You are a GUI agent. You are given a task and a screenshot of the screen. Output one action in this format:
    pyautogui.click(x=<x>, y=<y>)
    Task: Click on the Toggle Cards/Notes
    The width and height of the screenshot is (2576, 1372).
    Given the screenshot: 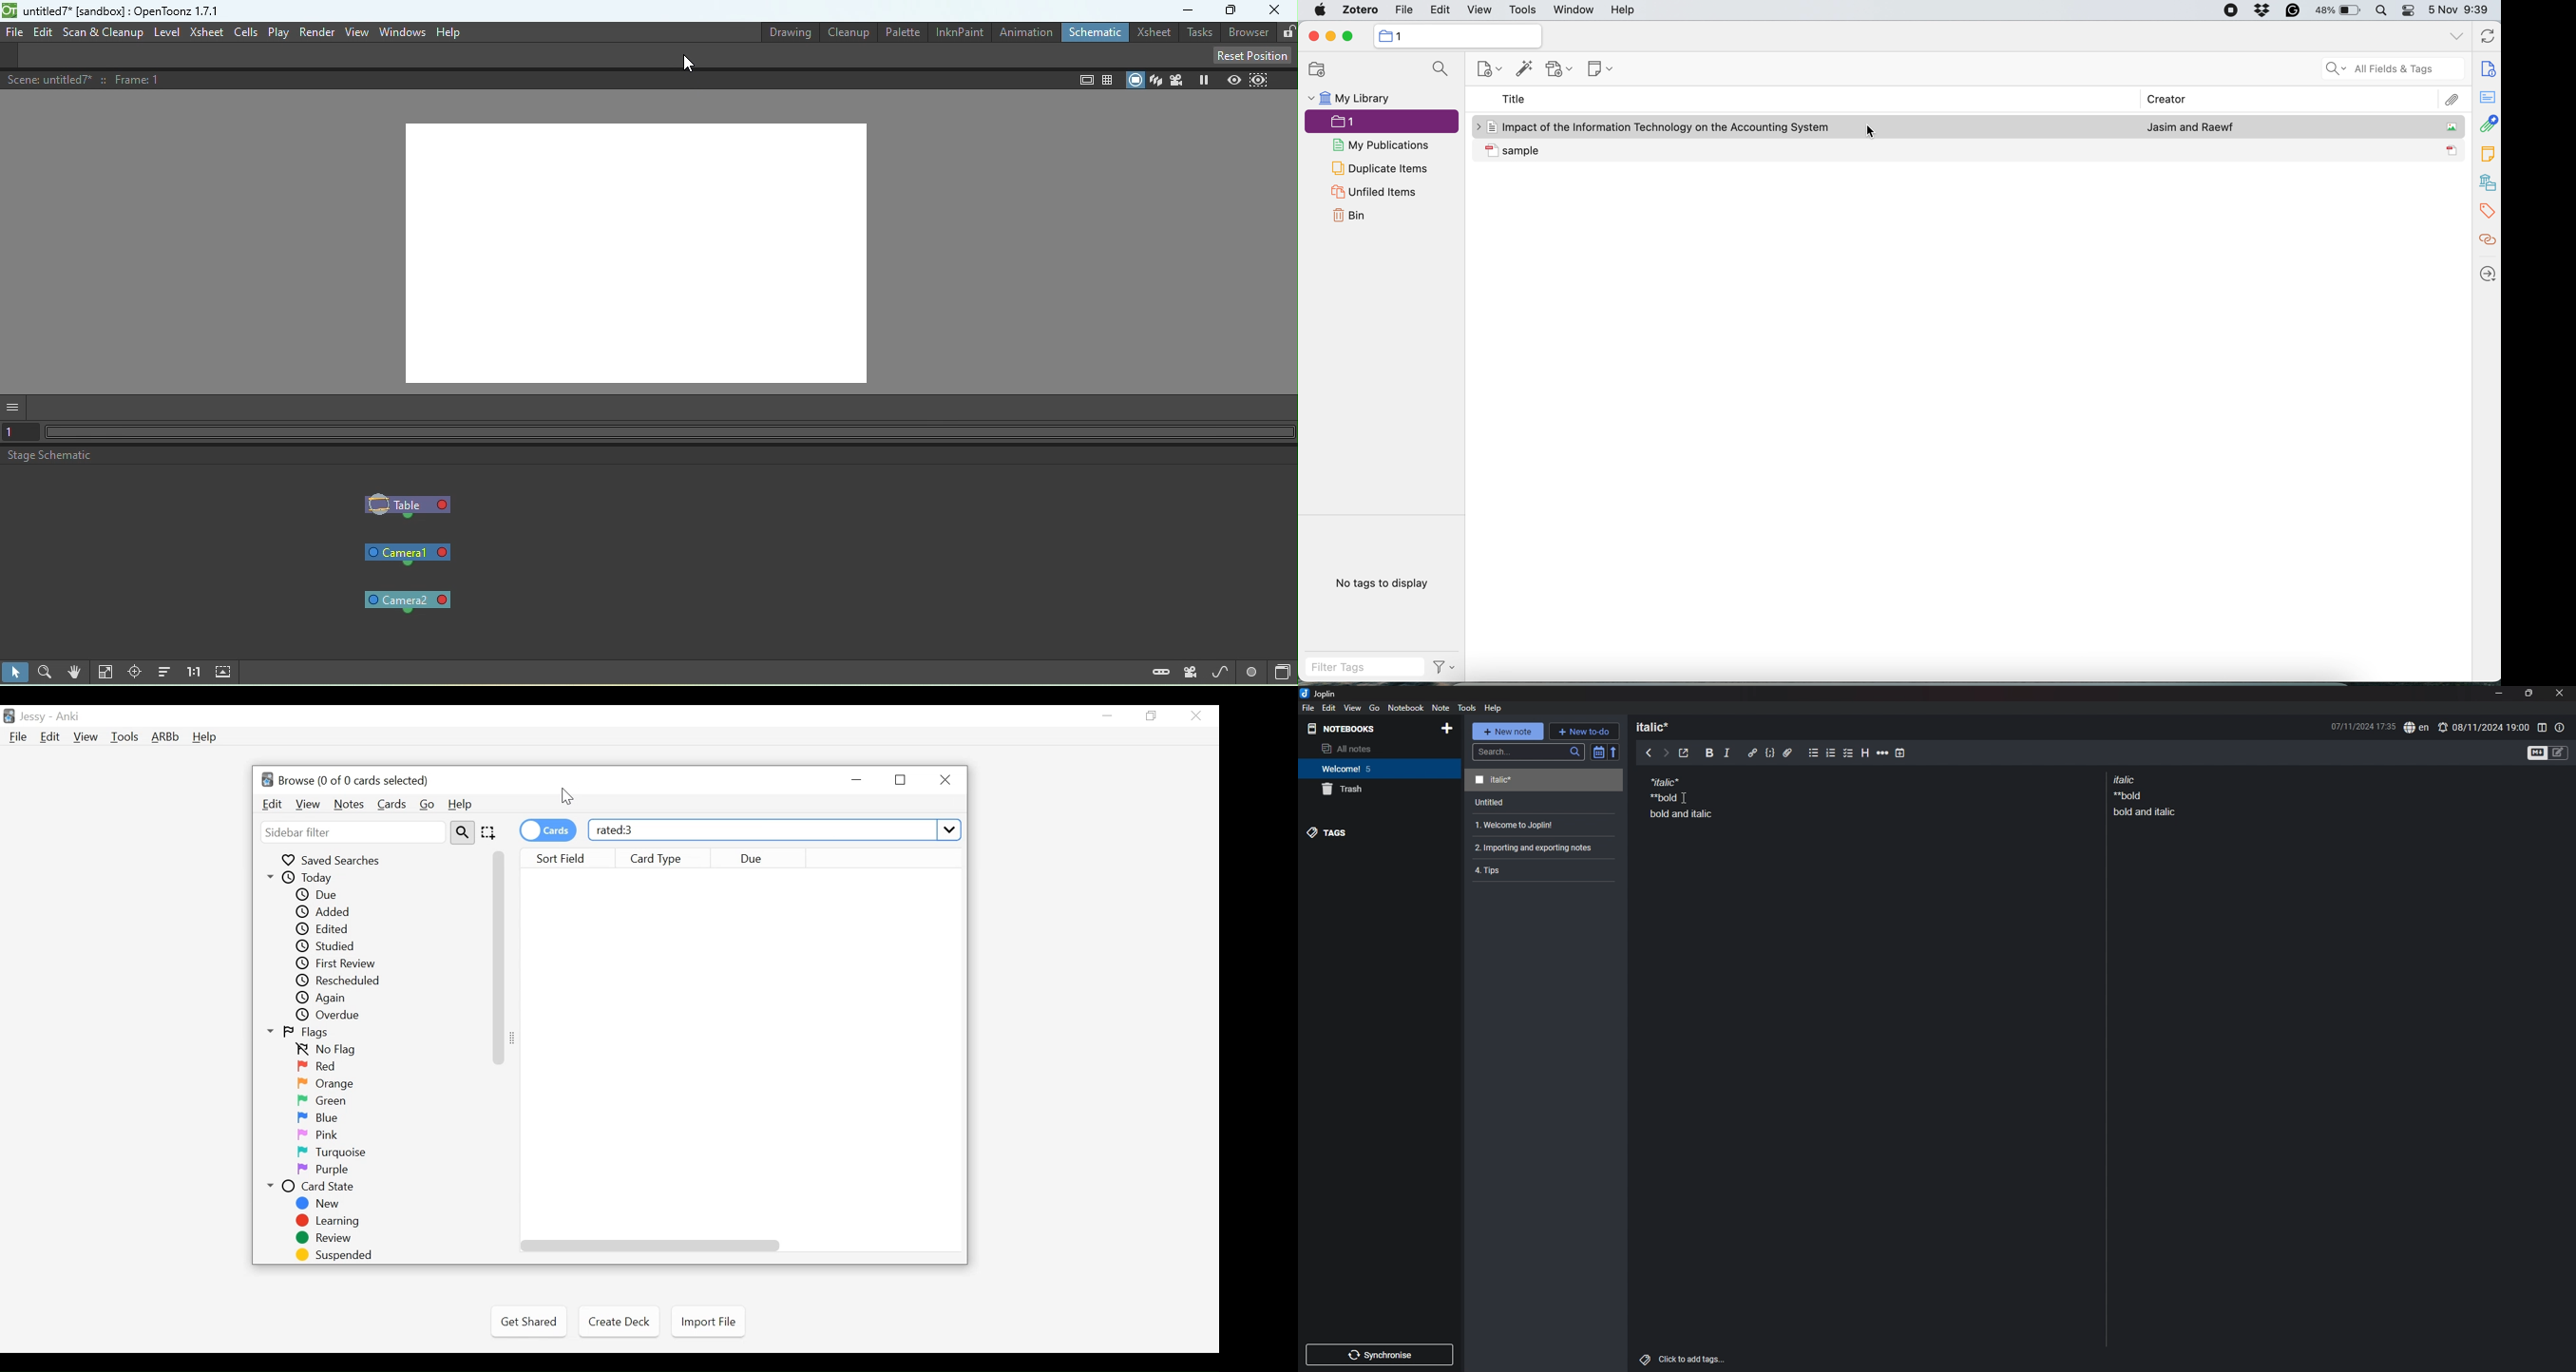 What is the action you would take?
    pyautogui.click(x=548, y=830)
    